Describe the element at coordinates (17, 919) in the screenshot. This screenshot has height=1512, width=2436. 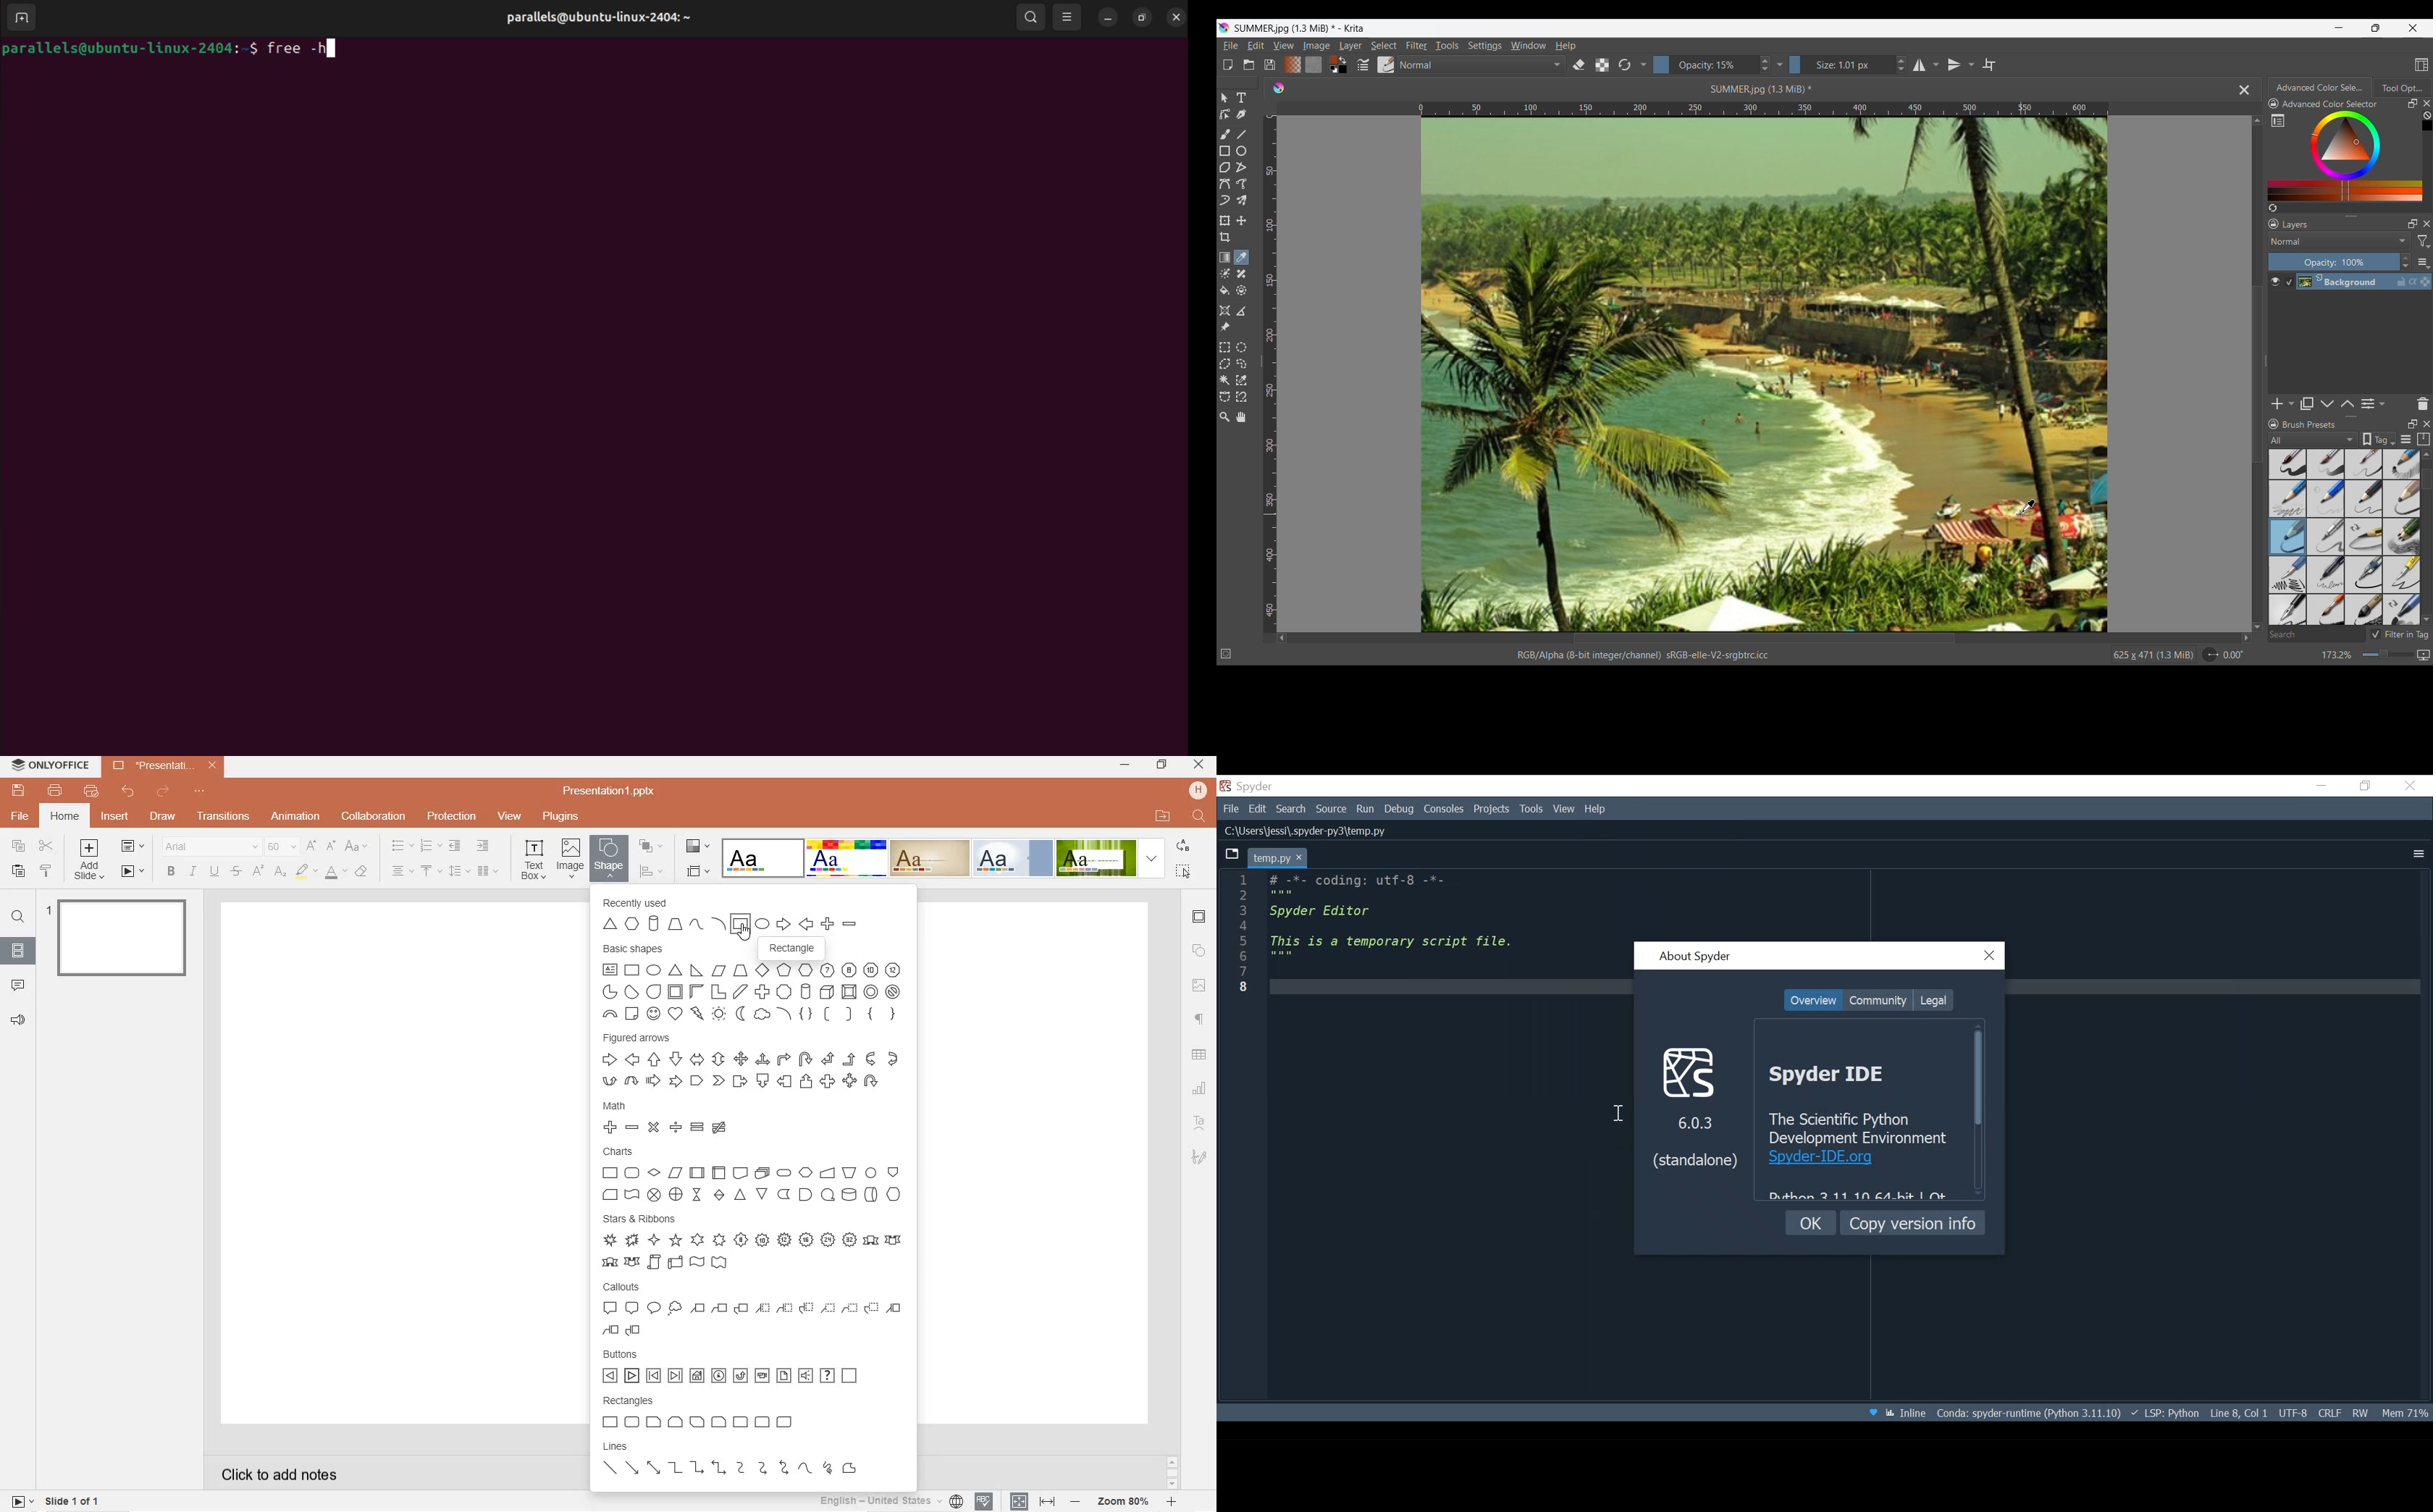
I see `find` at that location.